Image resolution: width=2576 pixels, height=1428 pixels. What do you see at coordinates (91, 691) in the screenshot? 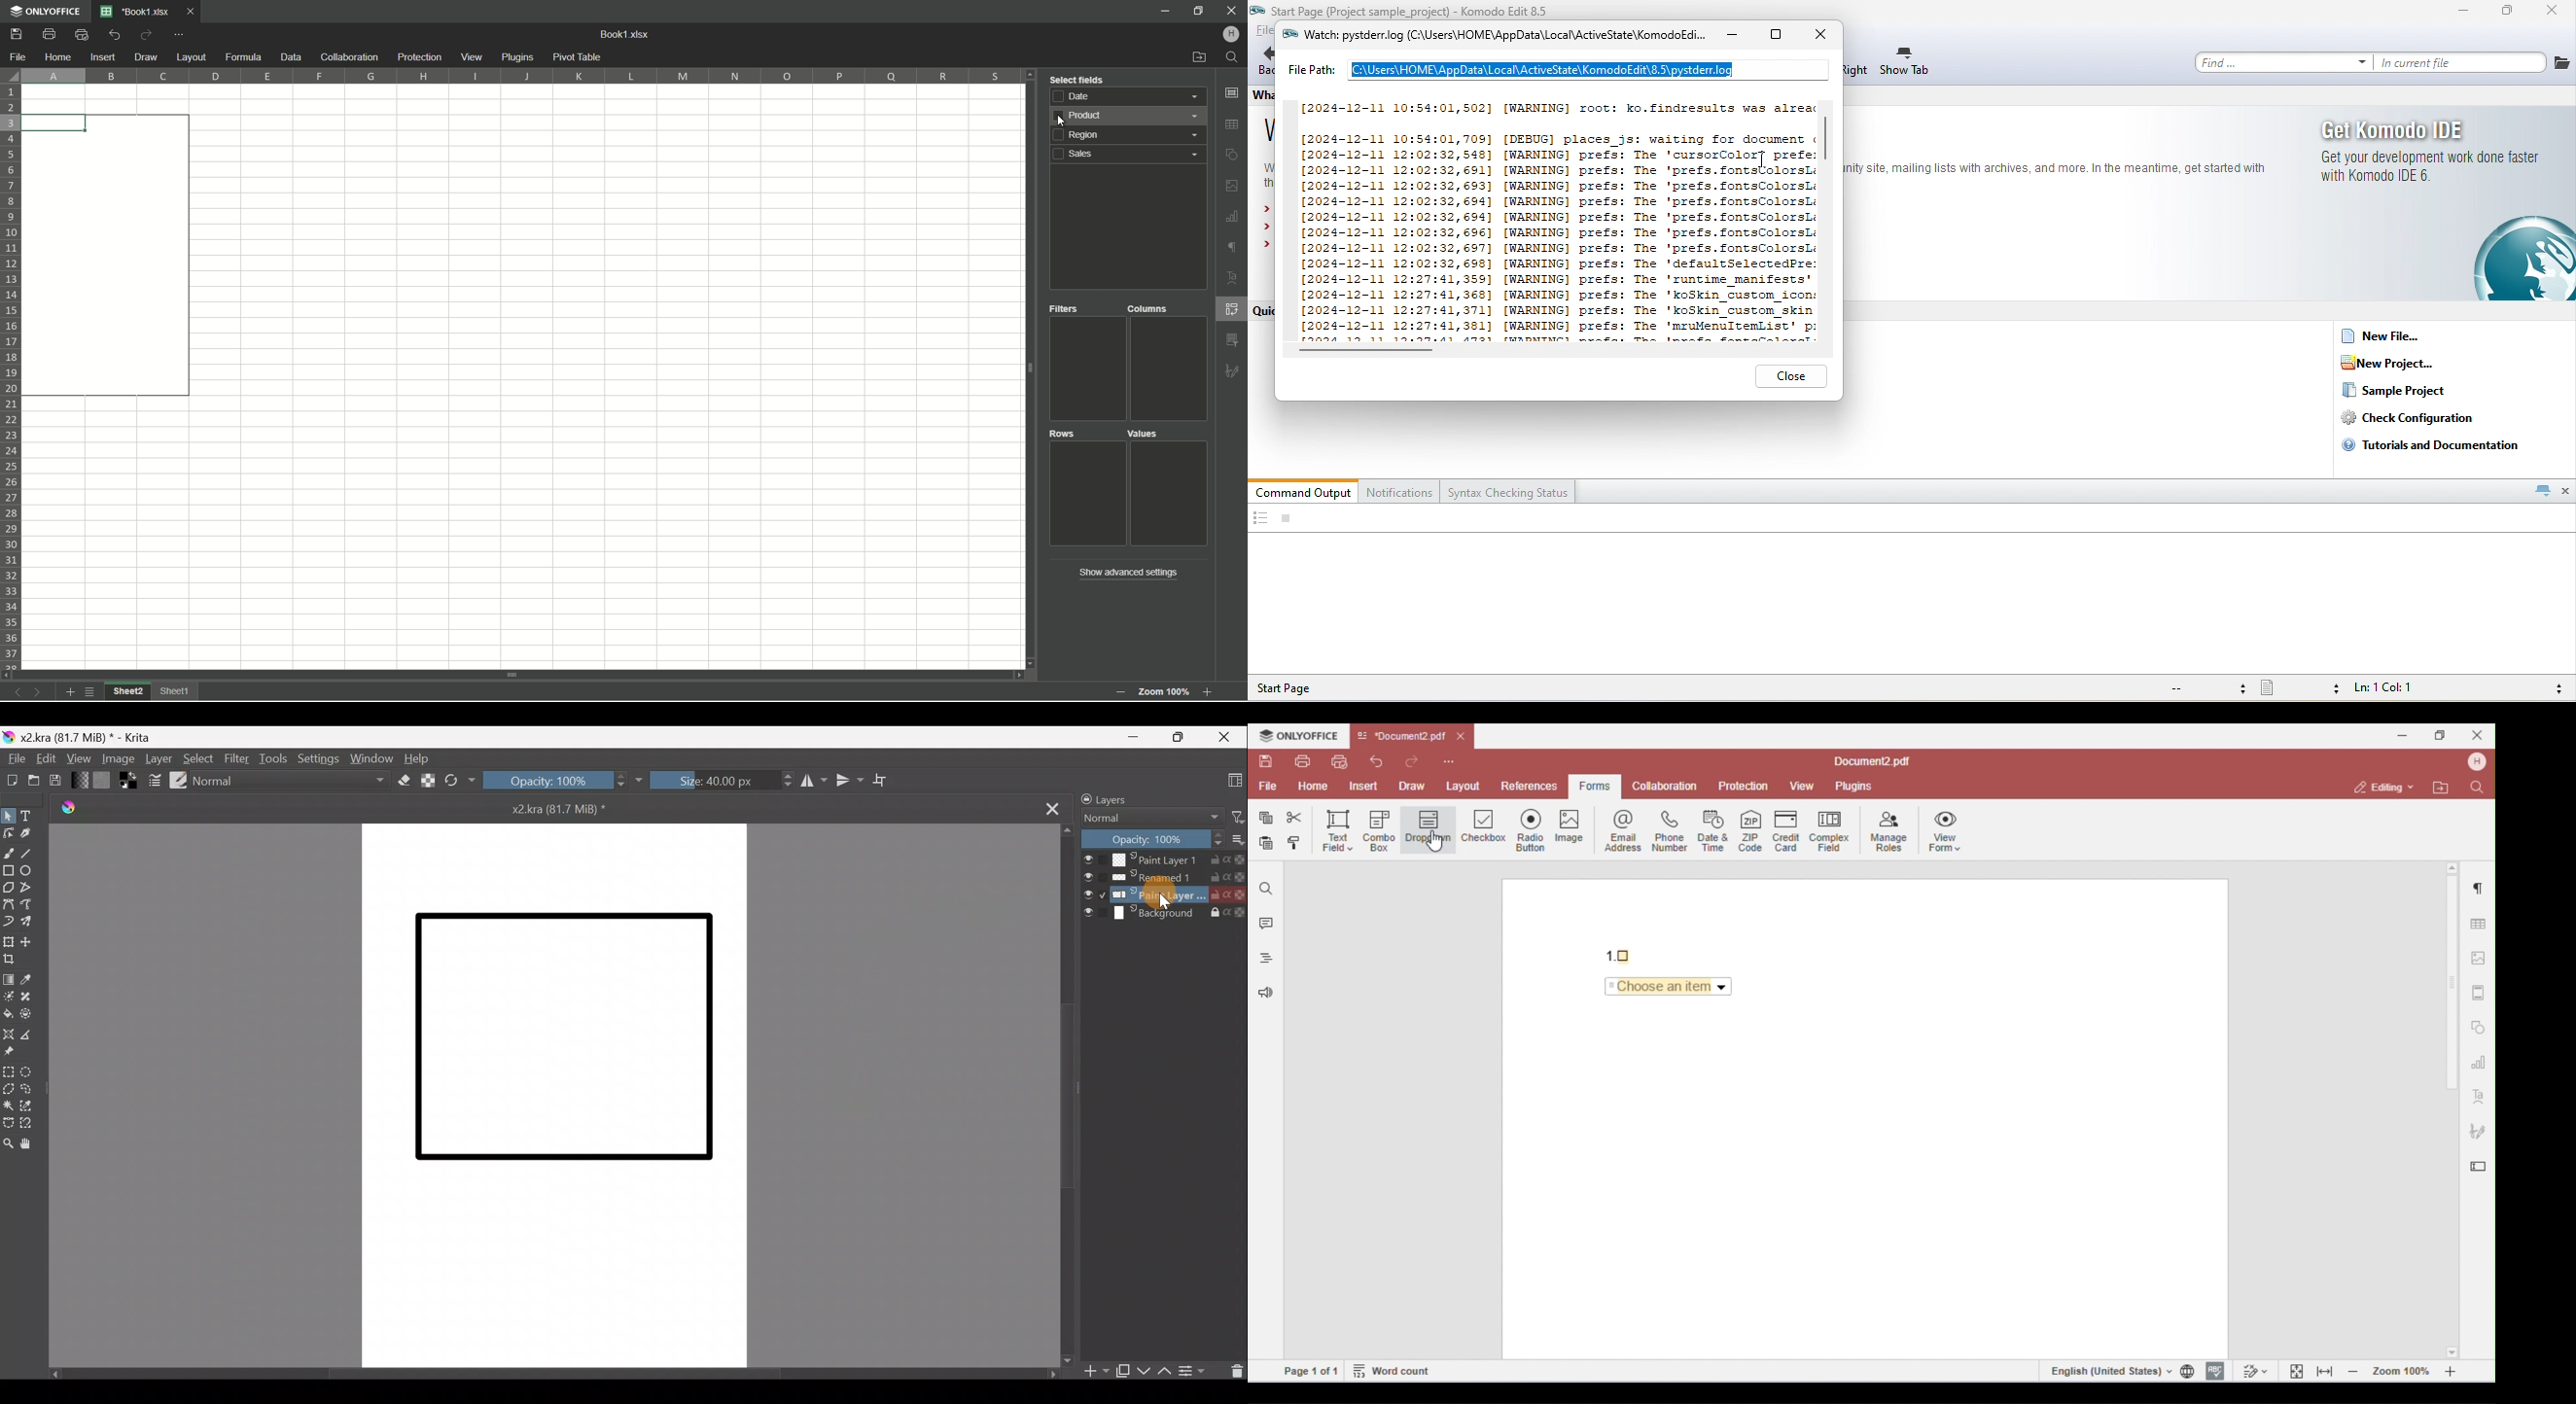
I see `list of sheets` at bounding box center [91, 691].